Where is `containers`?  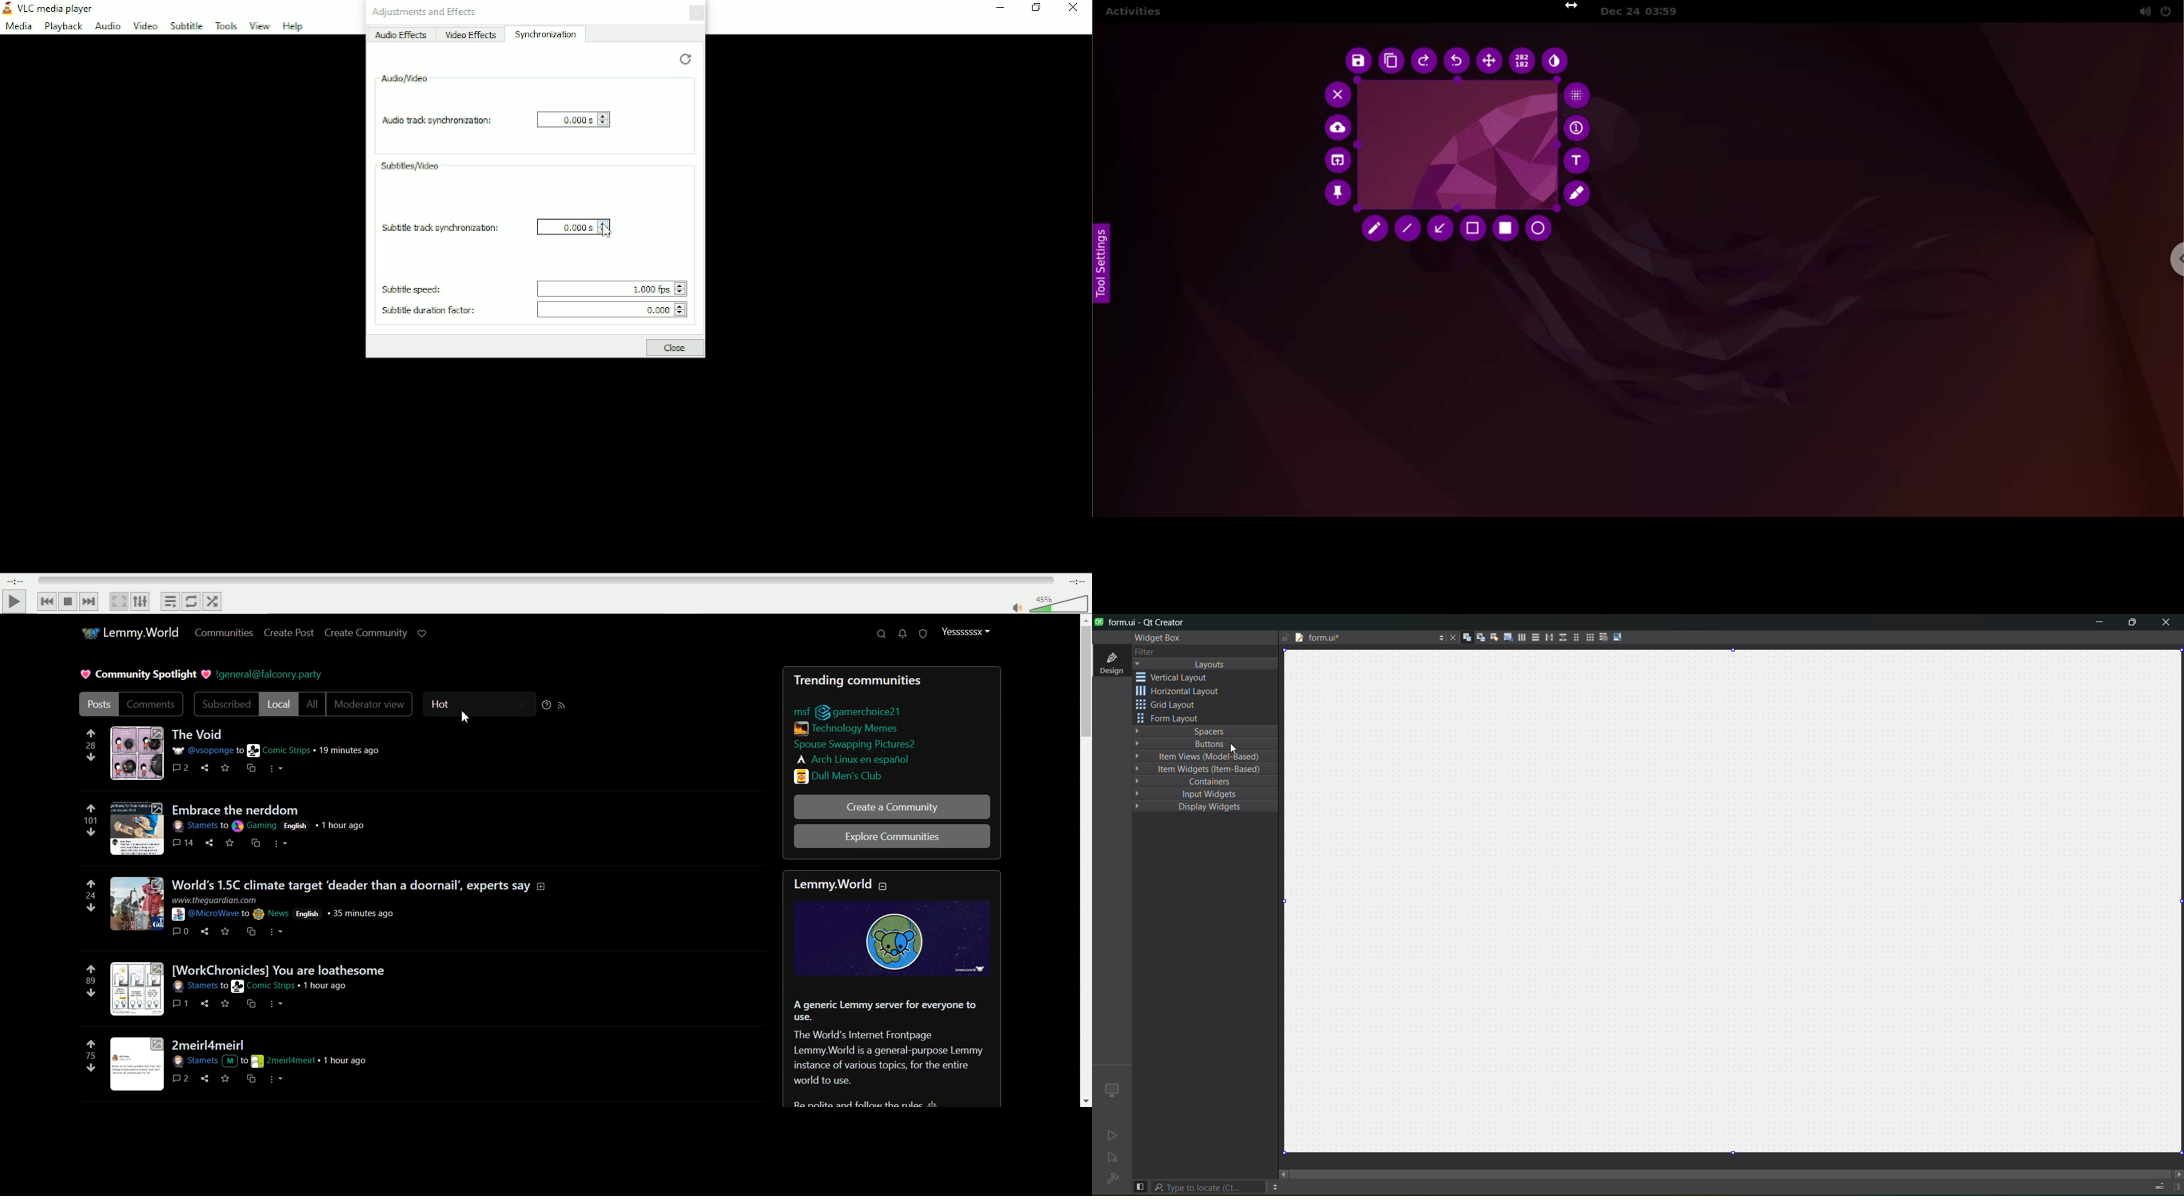 containers is located at coordinates (1207, 782).